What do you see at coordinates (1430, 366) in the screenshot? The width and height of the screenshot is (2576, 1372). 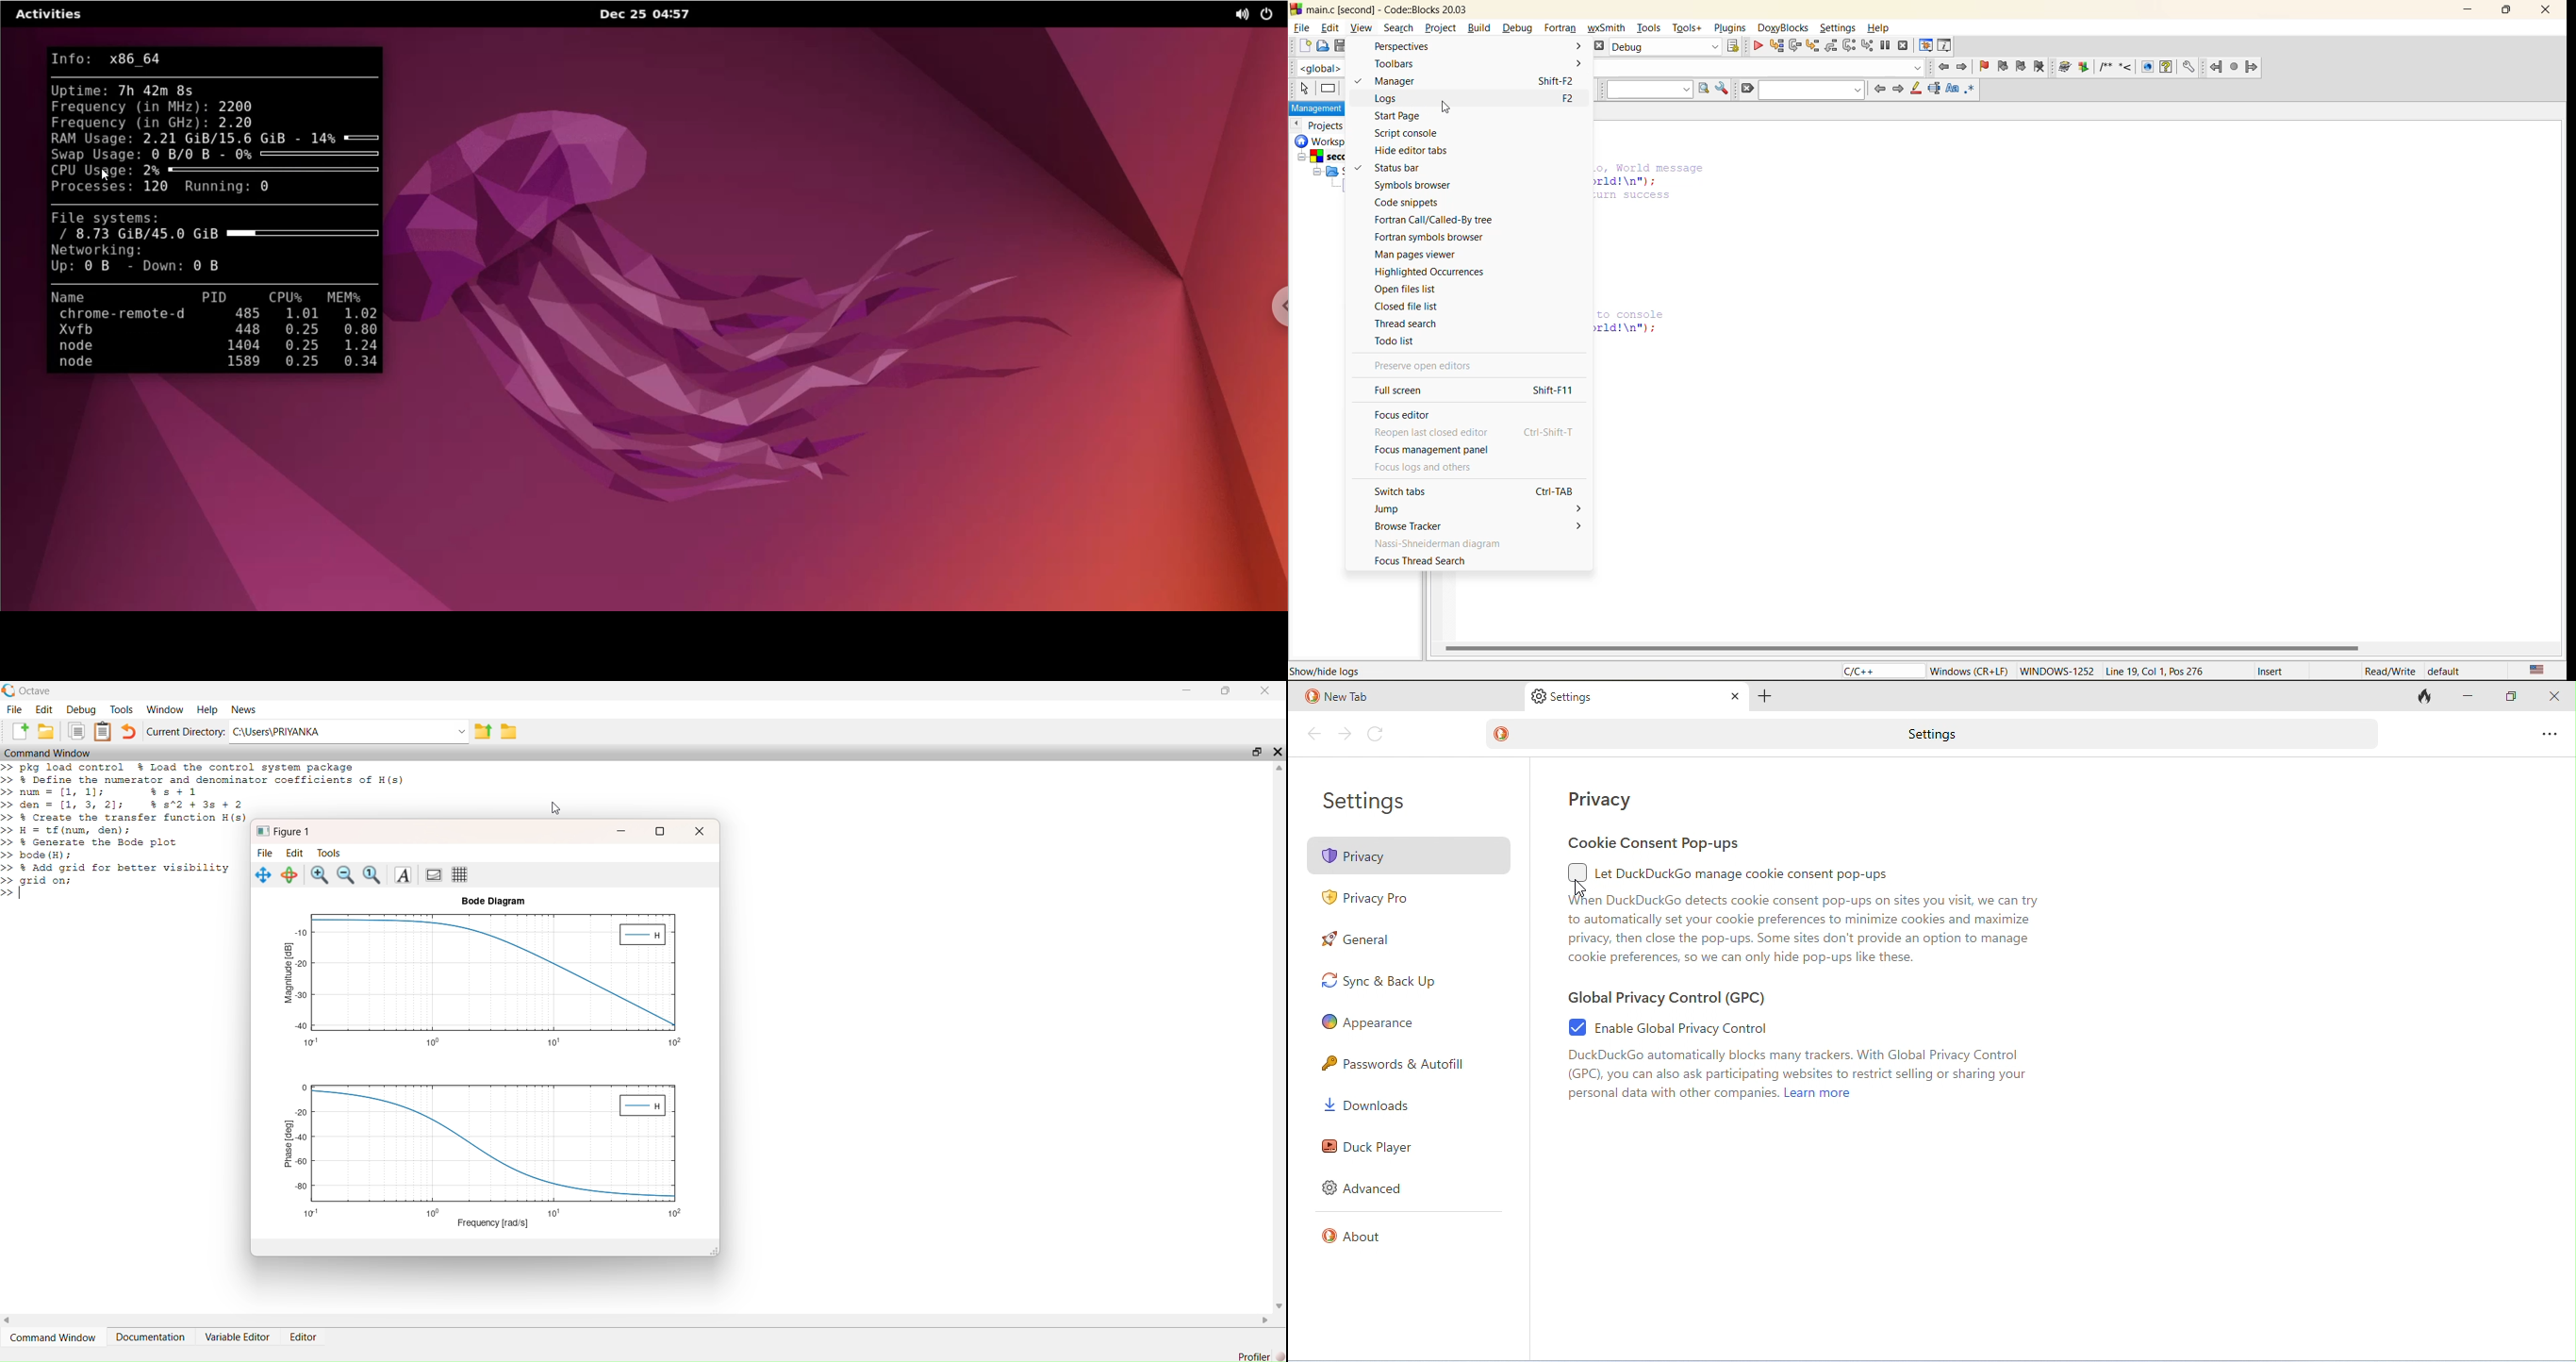 I see `preserve open editors` at bounding box center [1430, 366].